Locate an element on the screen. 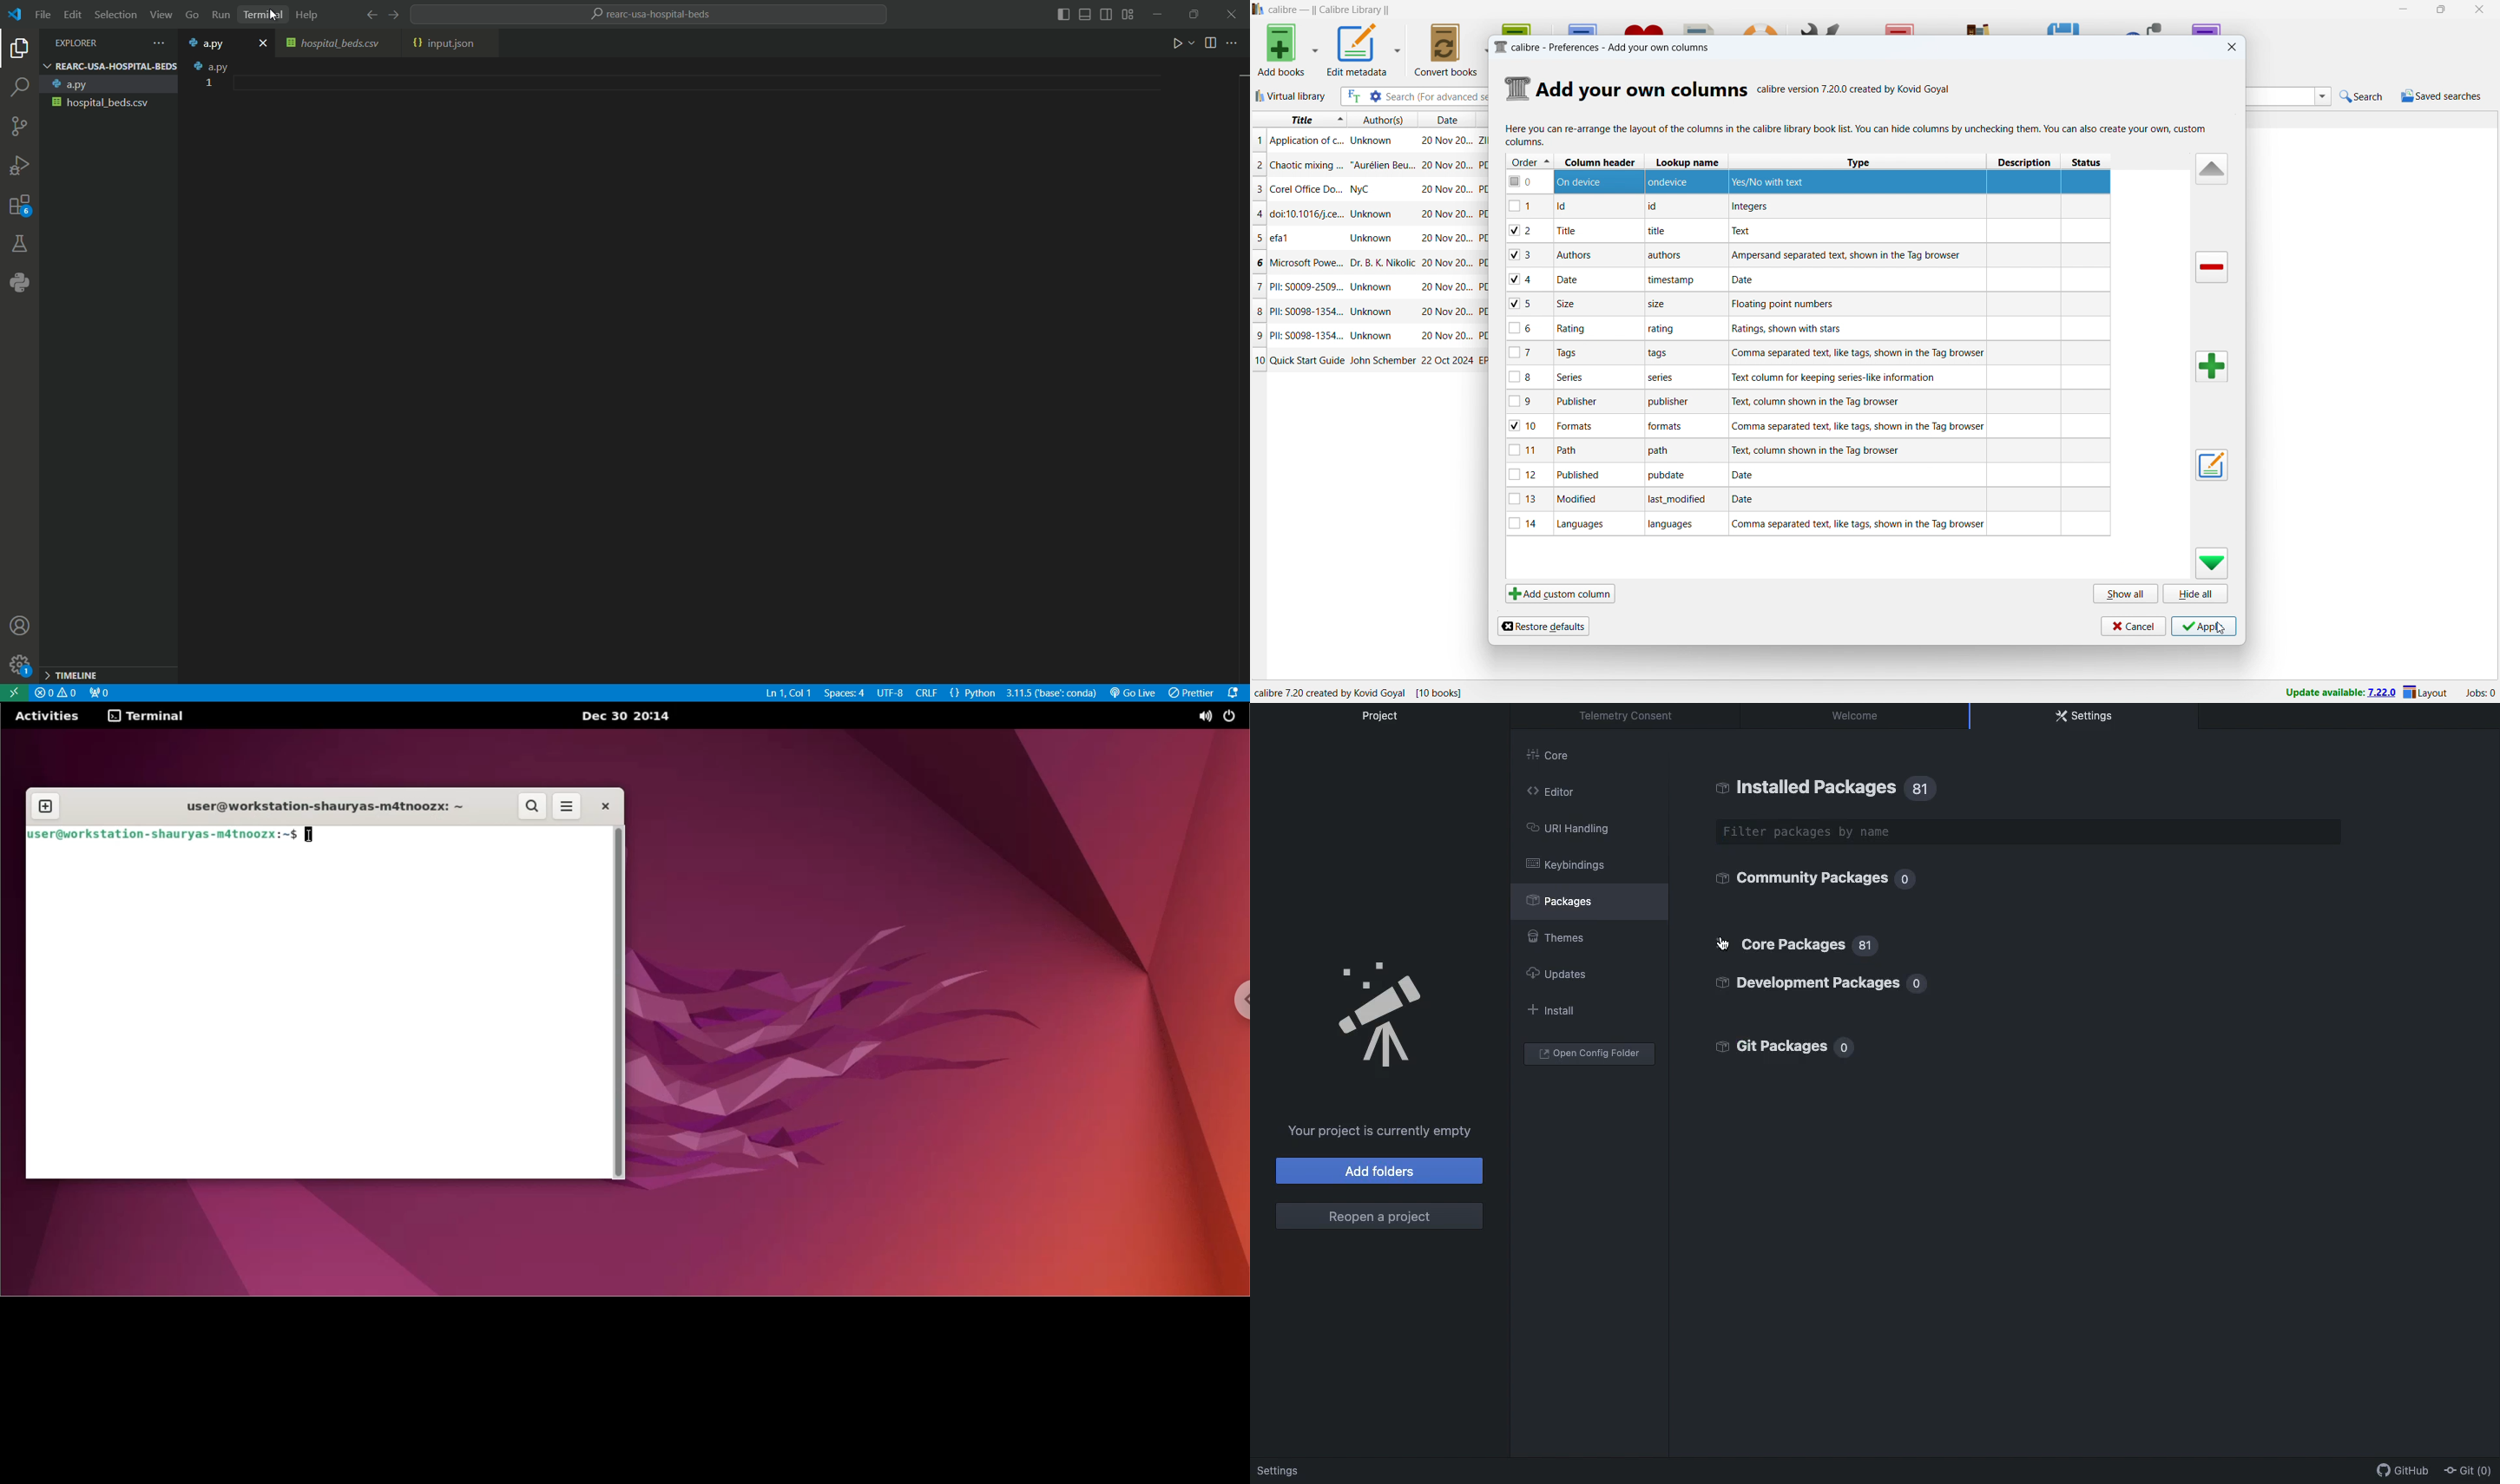 This screenshot has width=2520, height=1484. go live extension is located at coordinates (1135, 693).